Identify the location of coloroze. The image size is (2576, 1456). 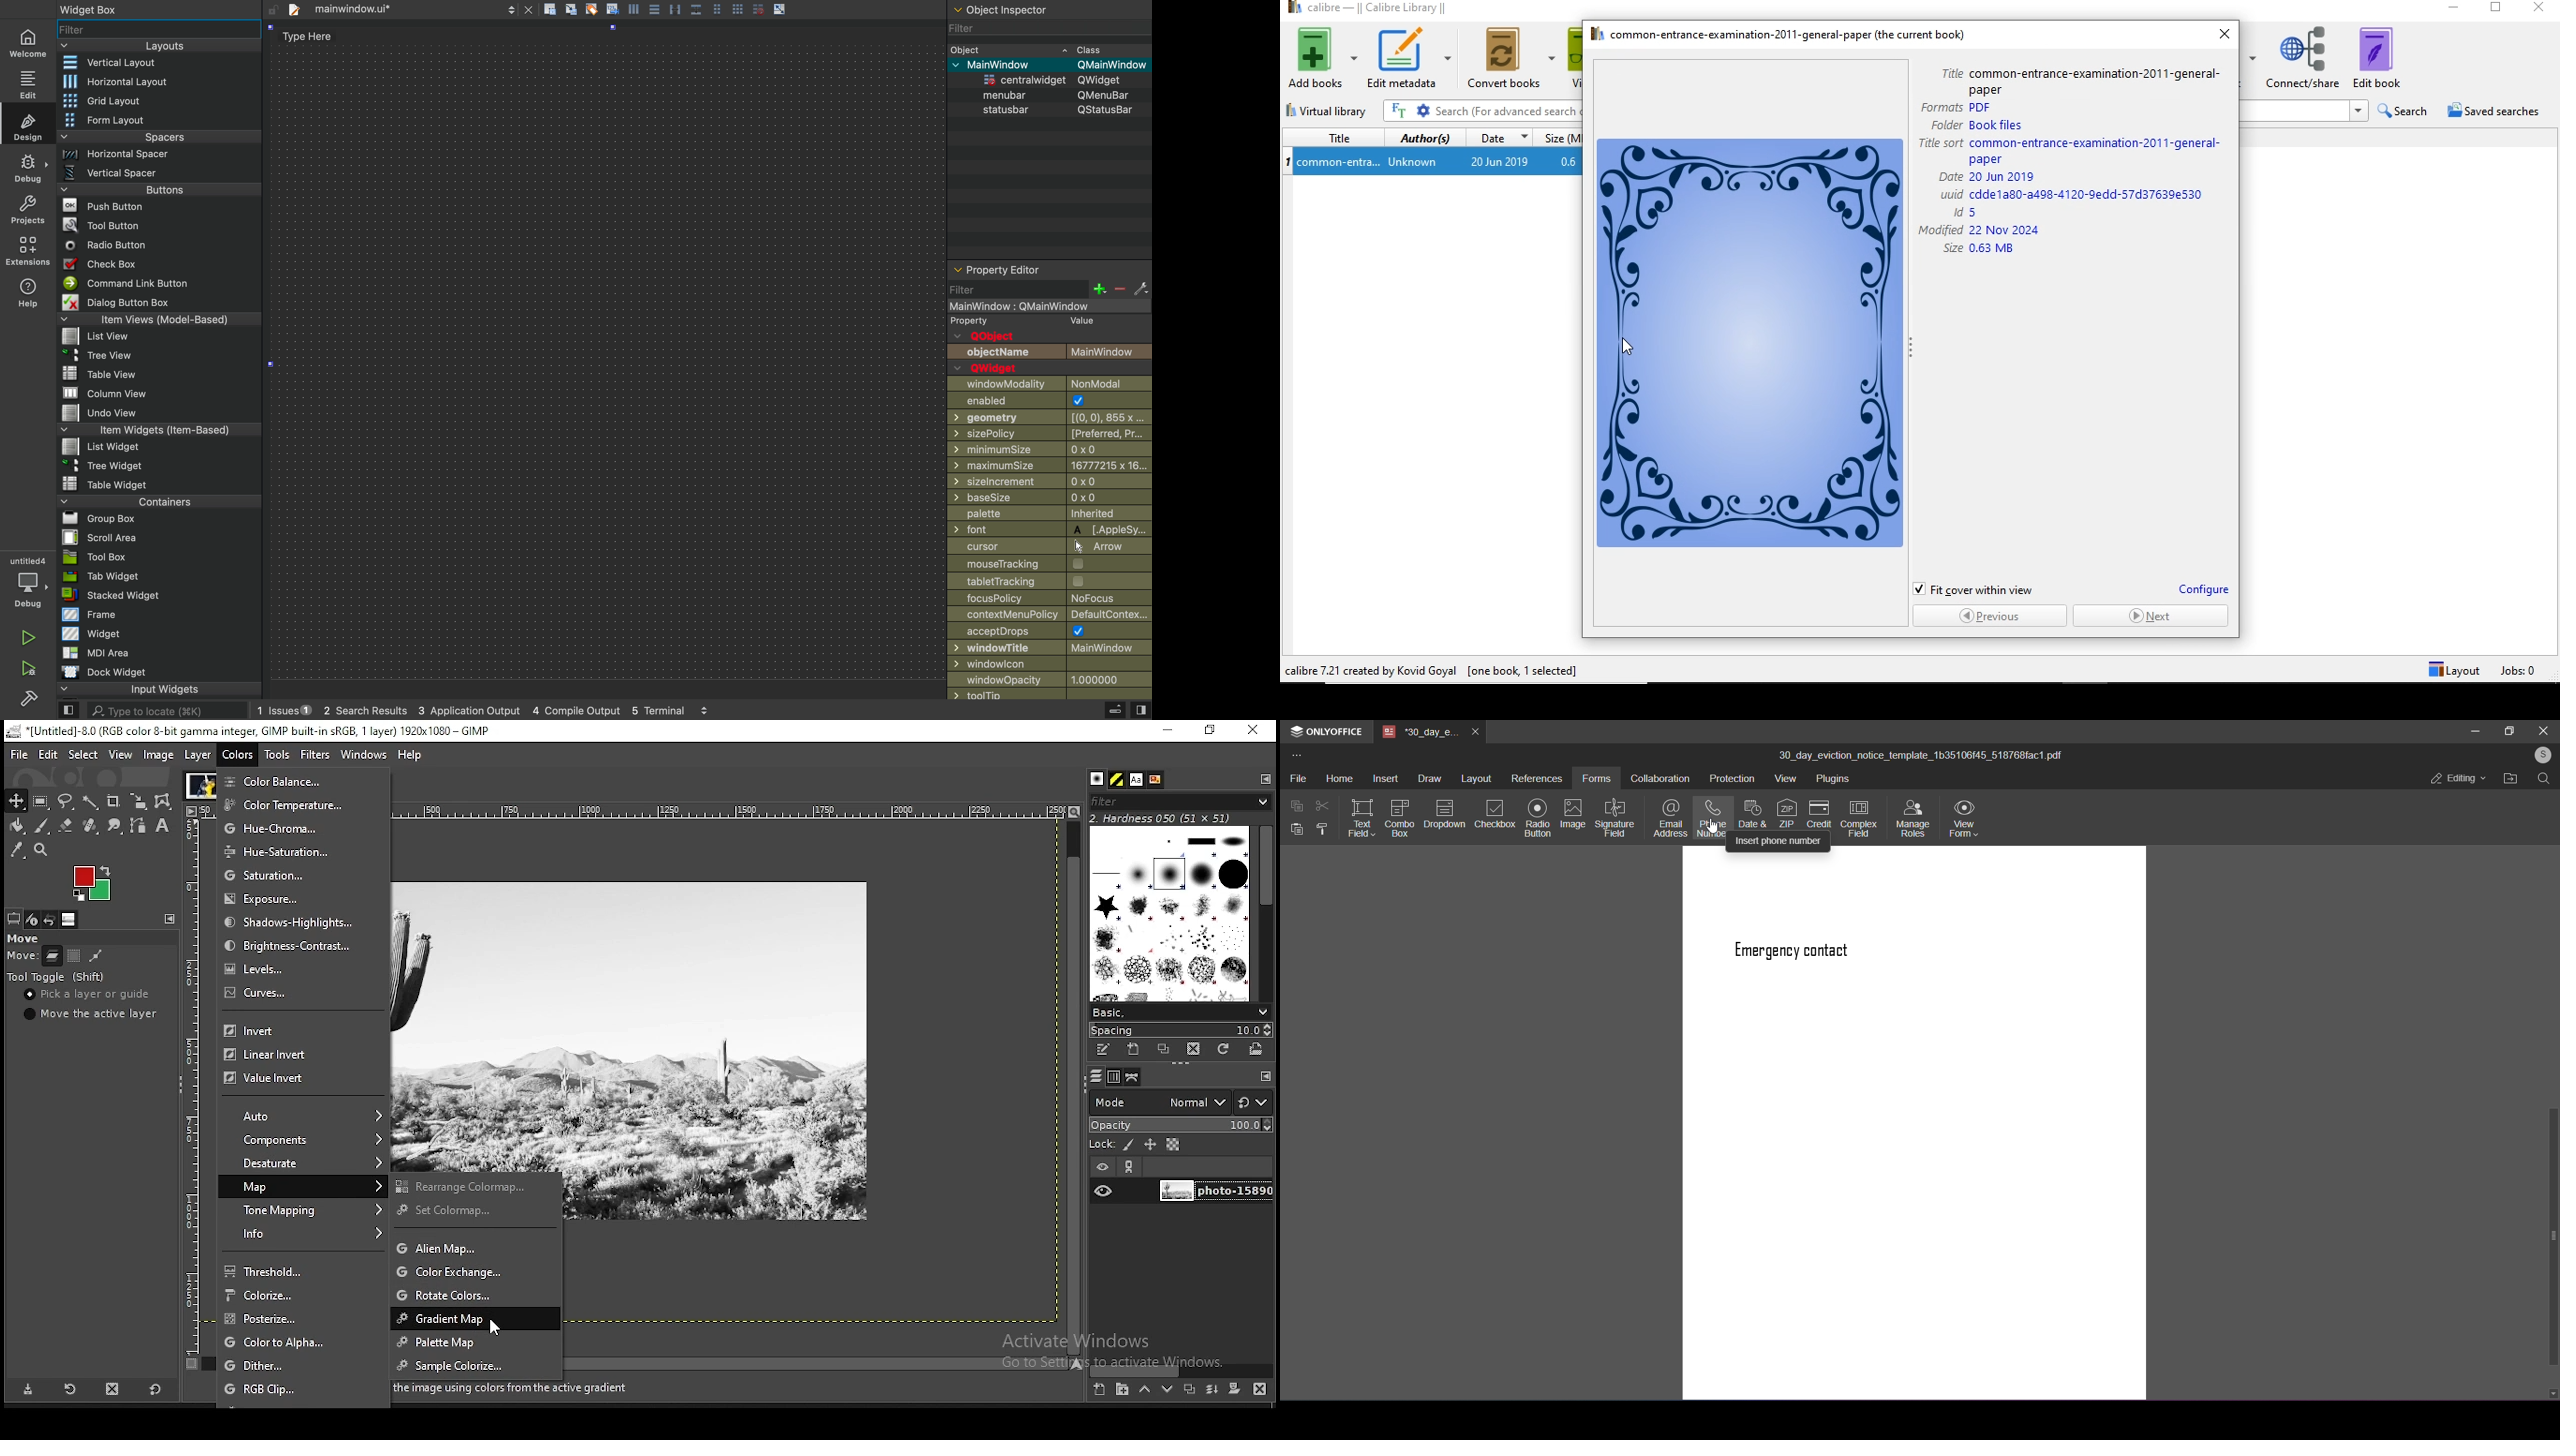
(306, 1295).